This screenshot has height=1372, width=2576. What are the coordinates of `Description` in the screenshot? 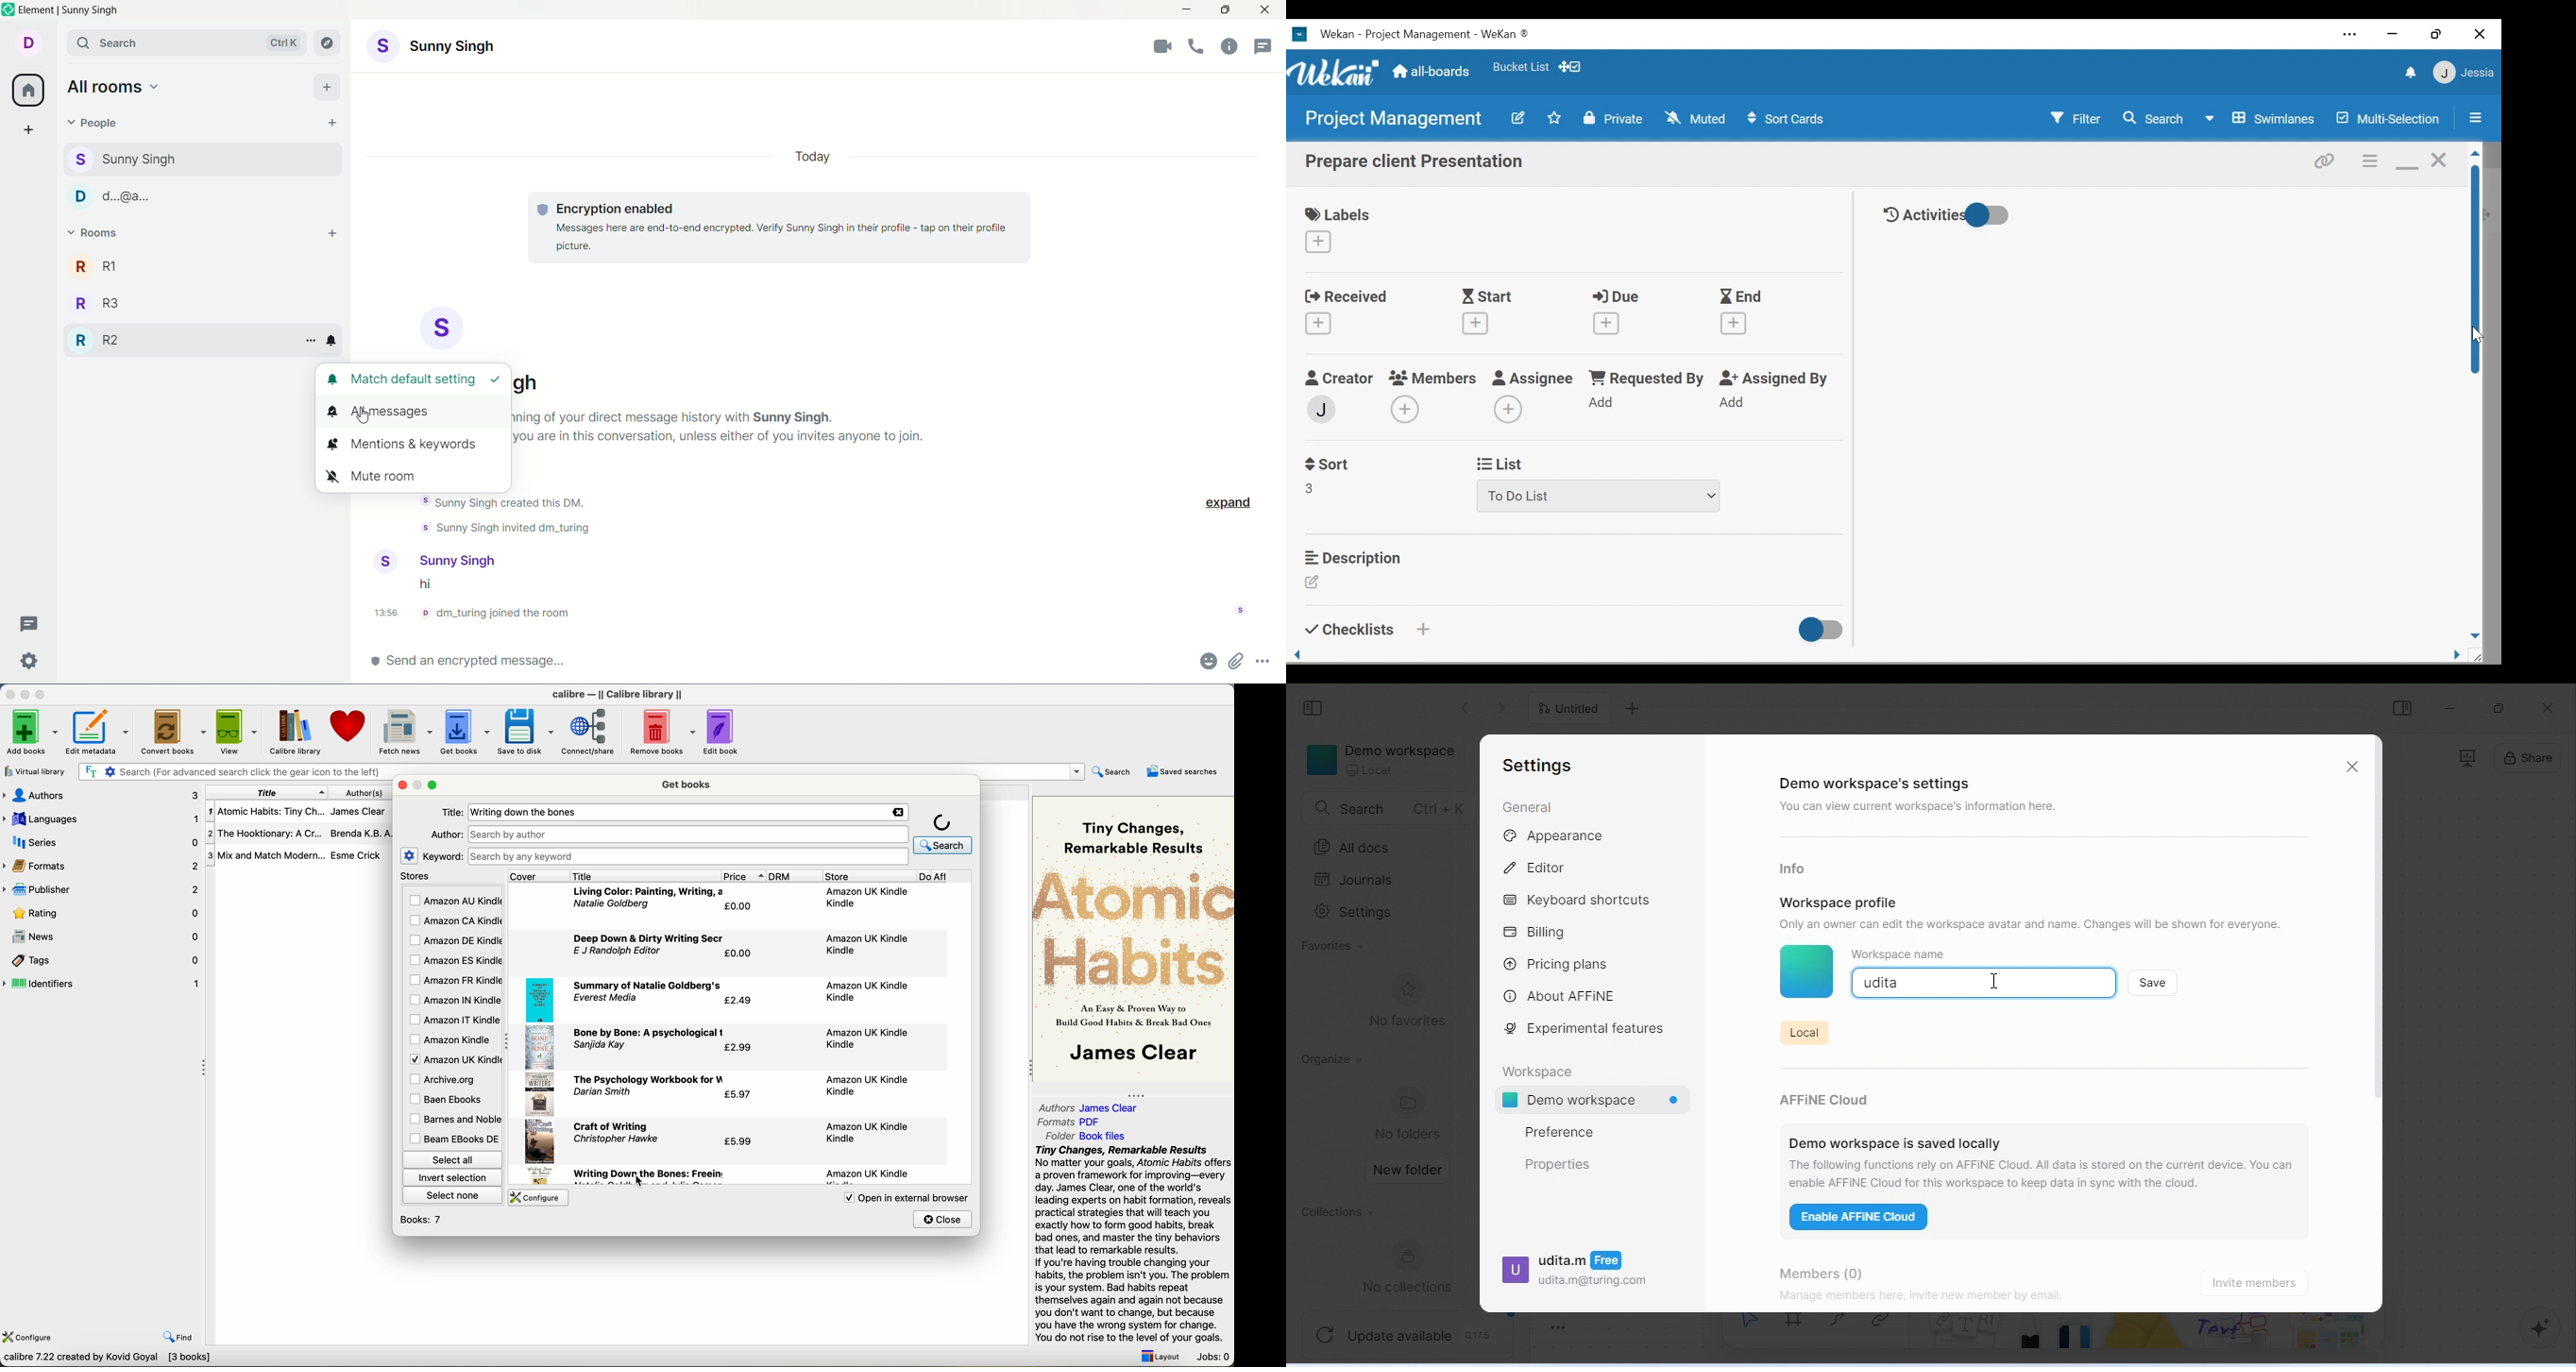 It's located at (1353, 558).